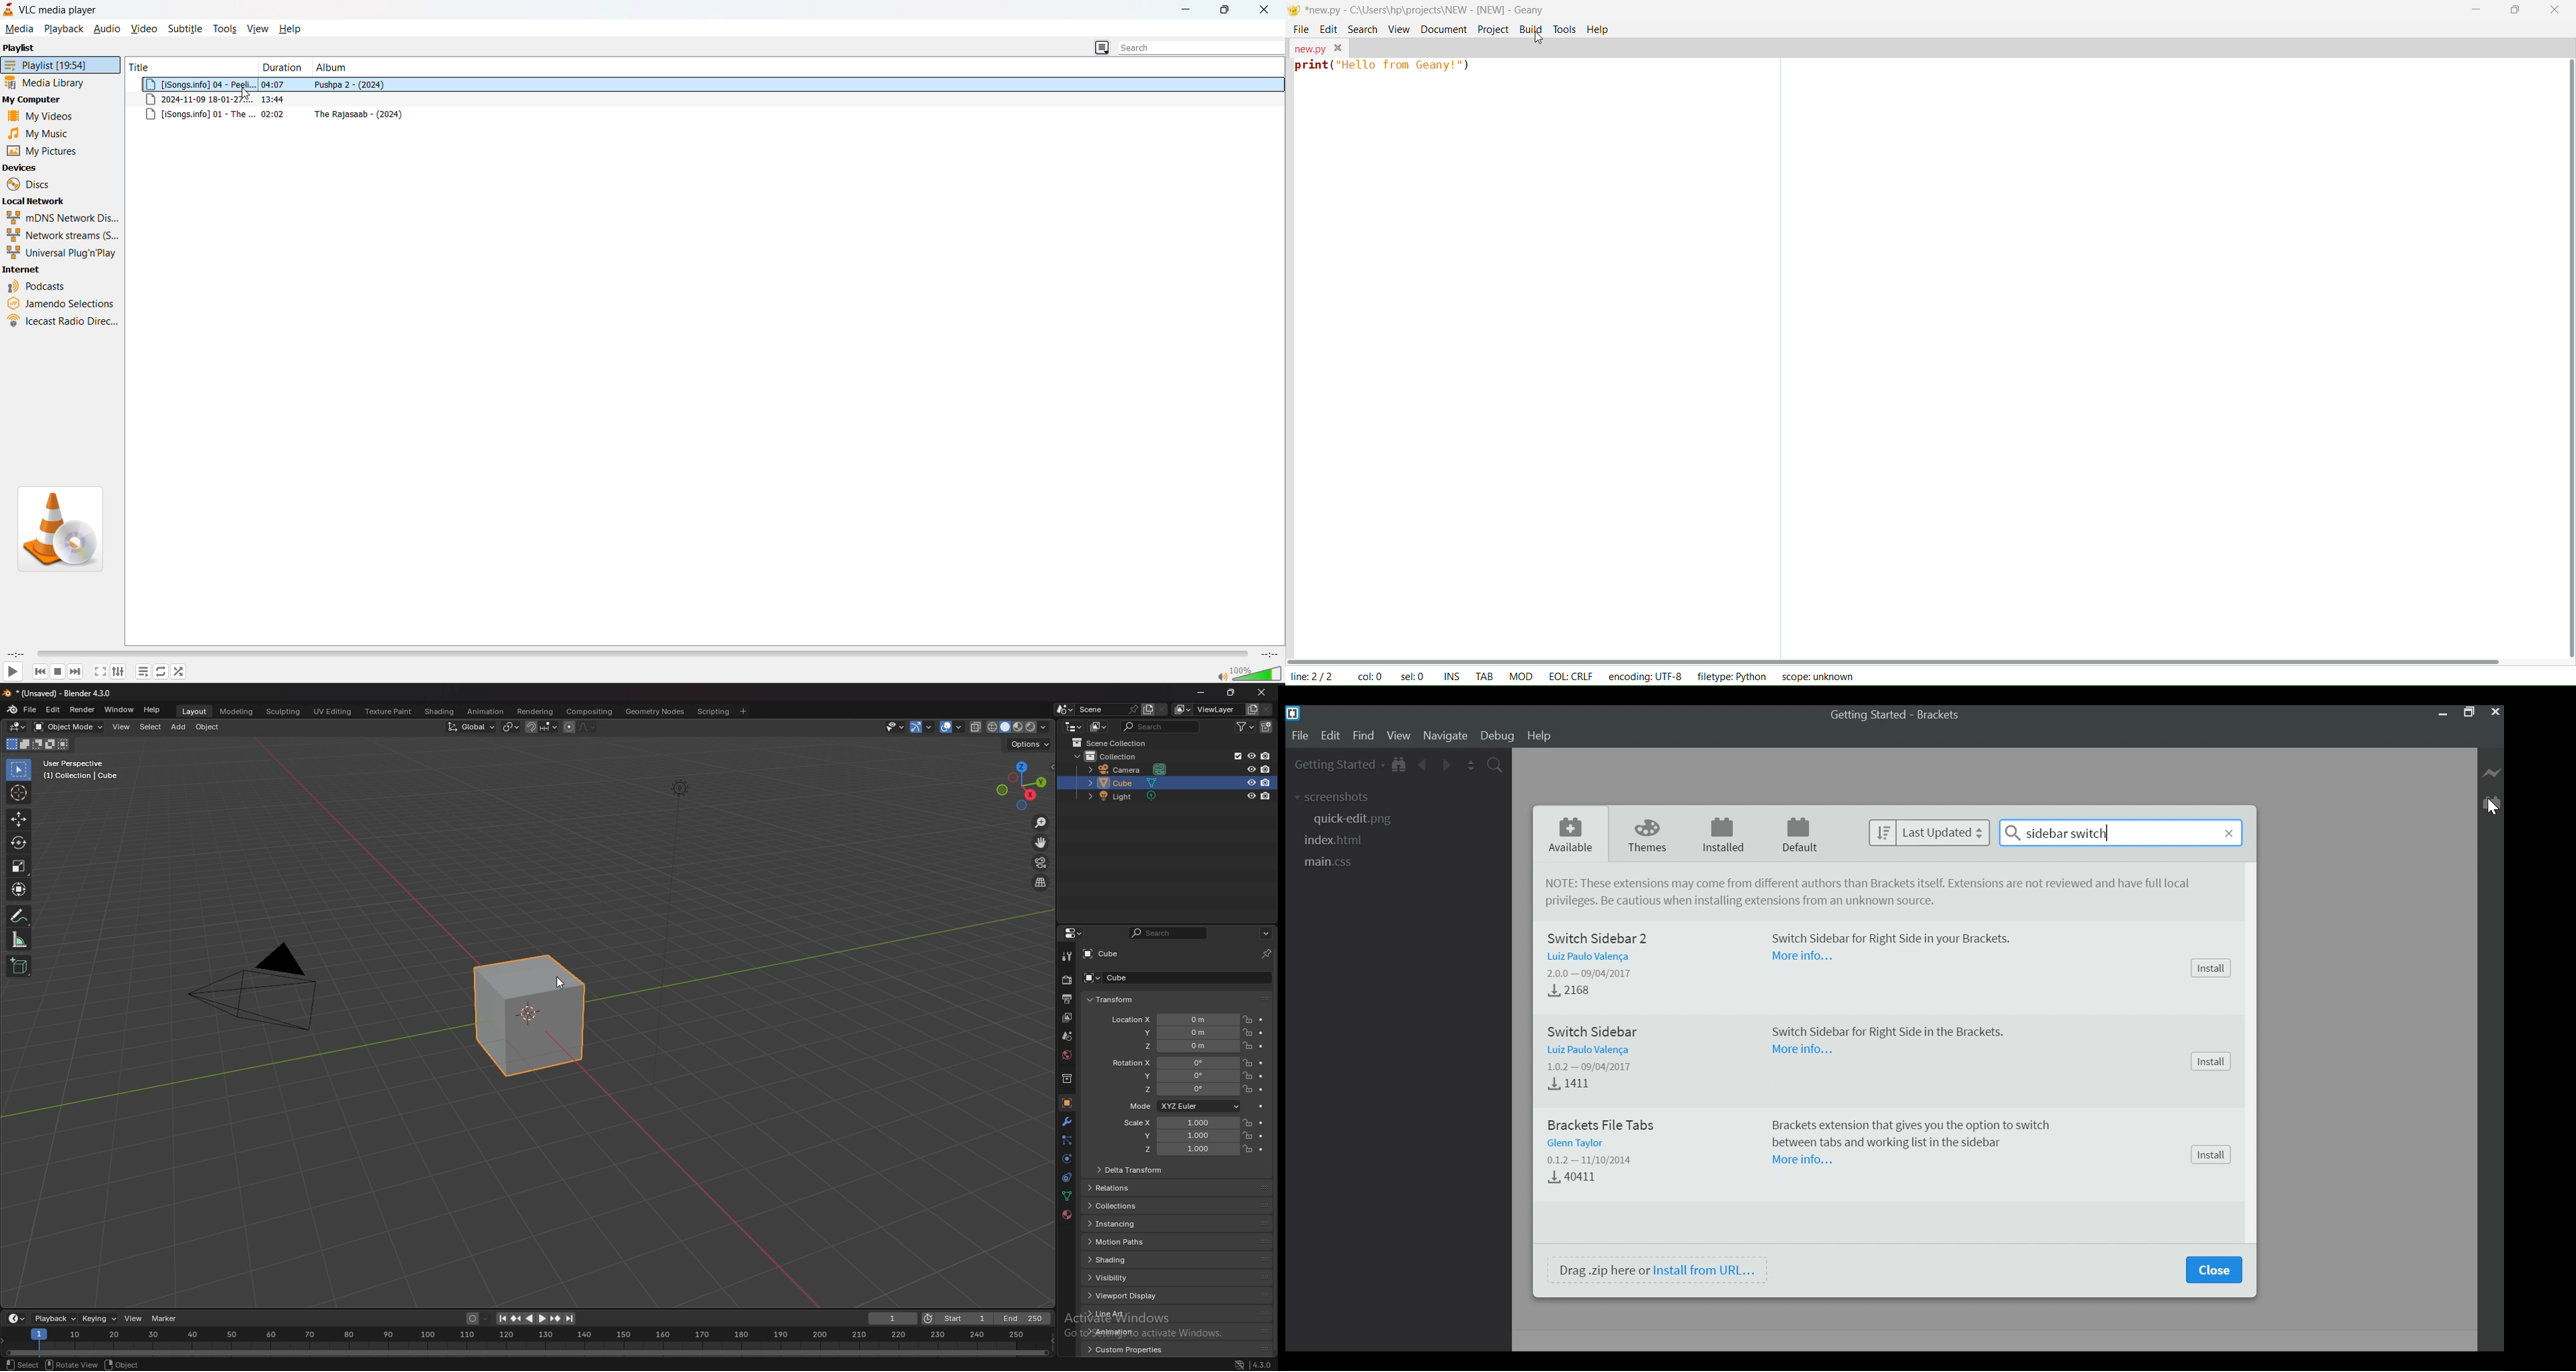 The height and width of the screenshot is (1372, 2576). Describe the element at coordinates (744, 711) in the screenshot. I see `add workspace` at that location.